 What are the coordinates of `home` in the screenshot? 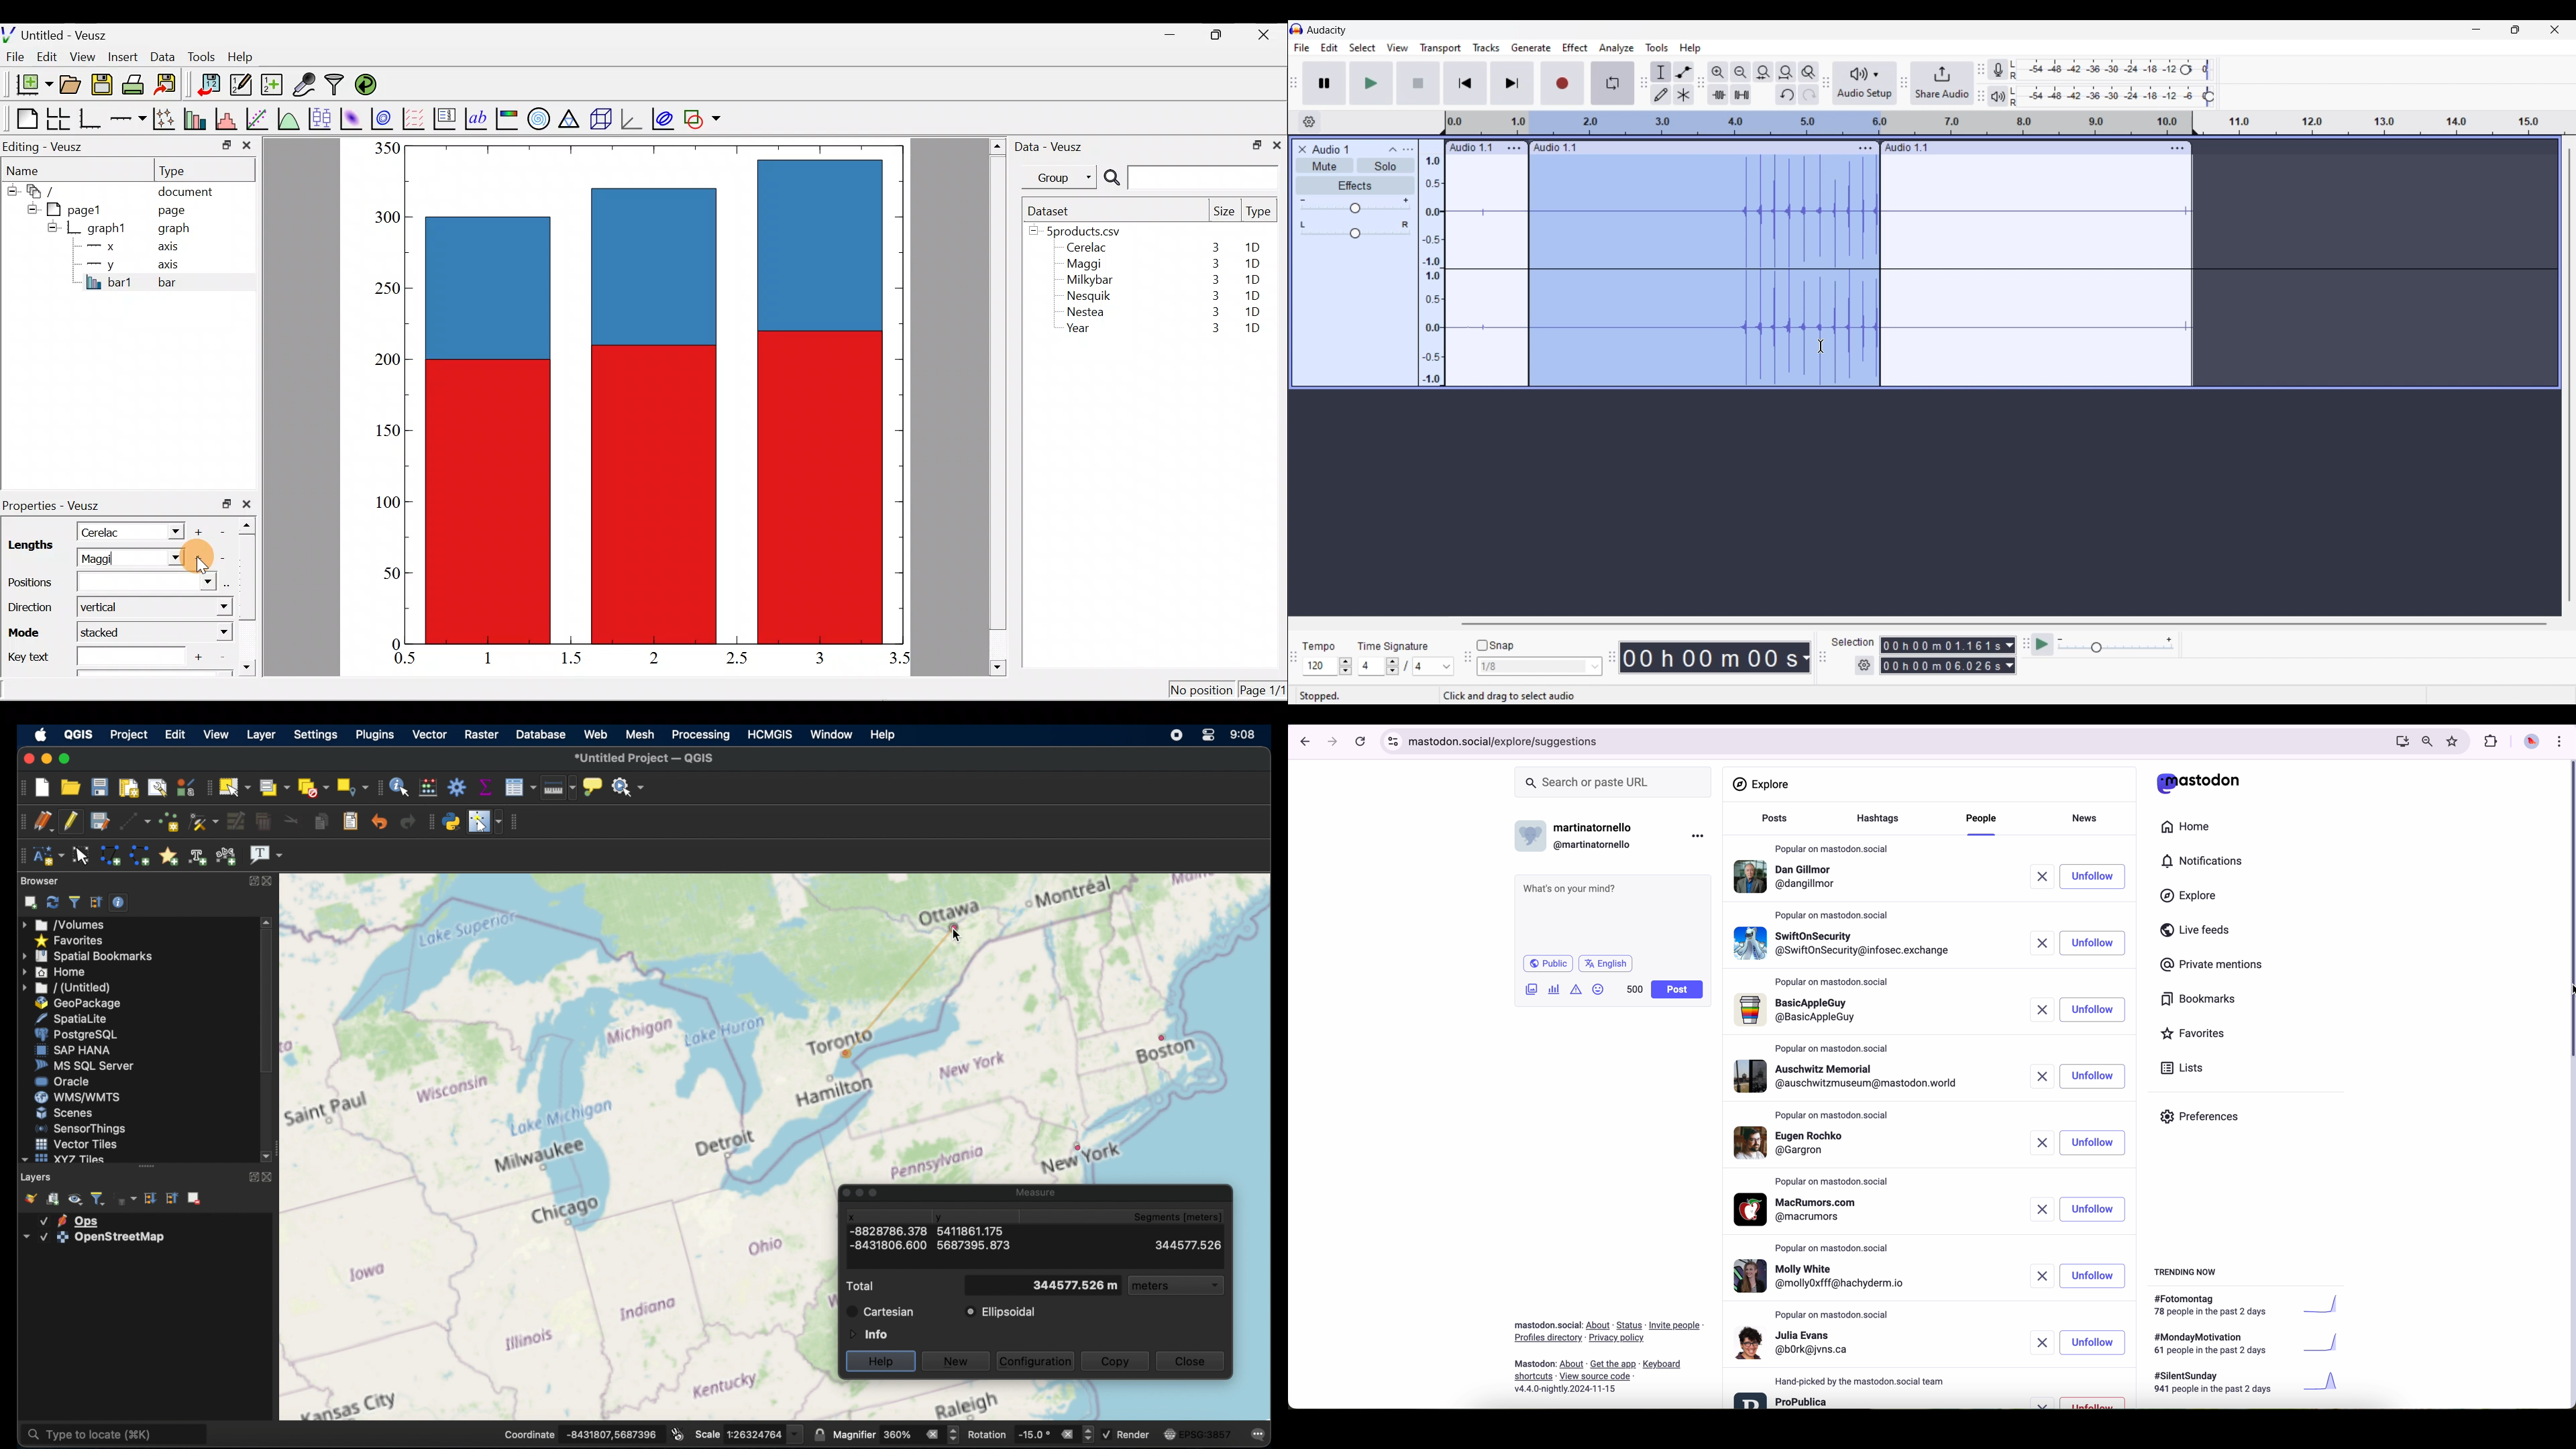 It's located at (2191, 829).